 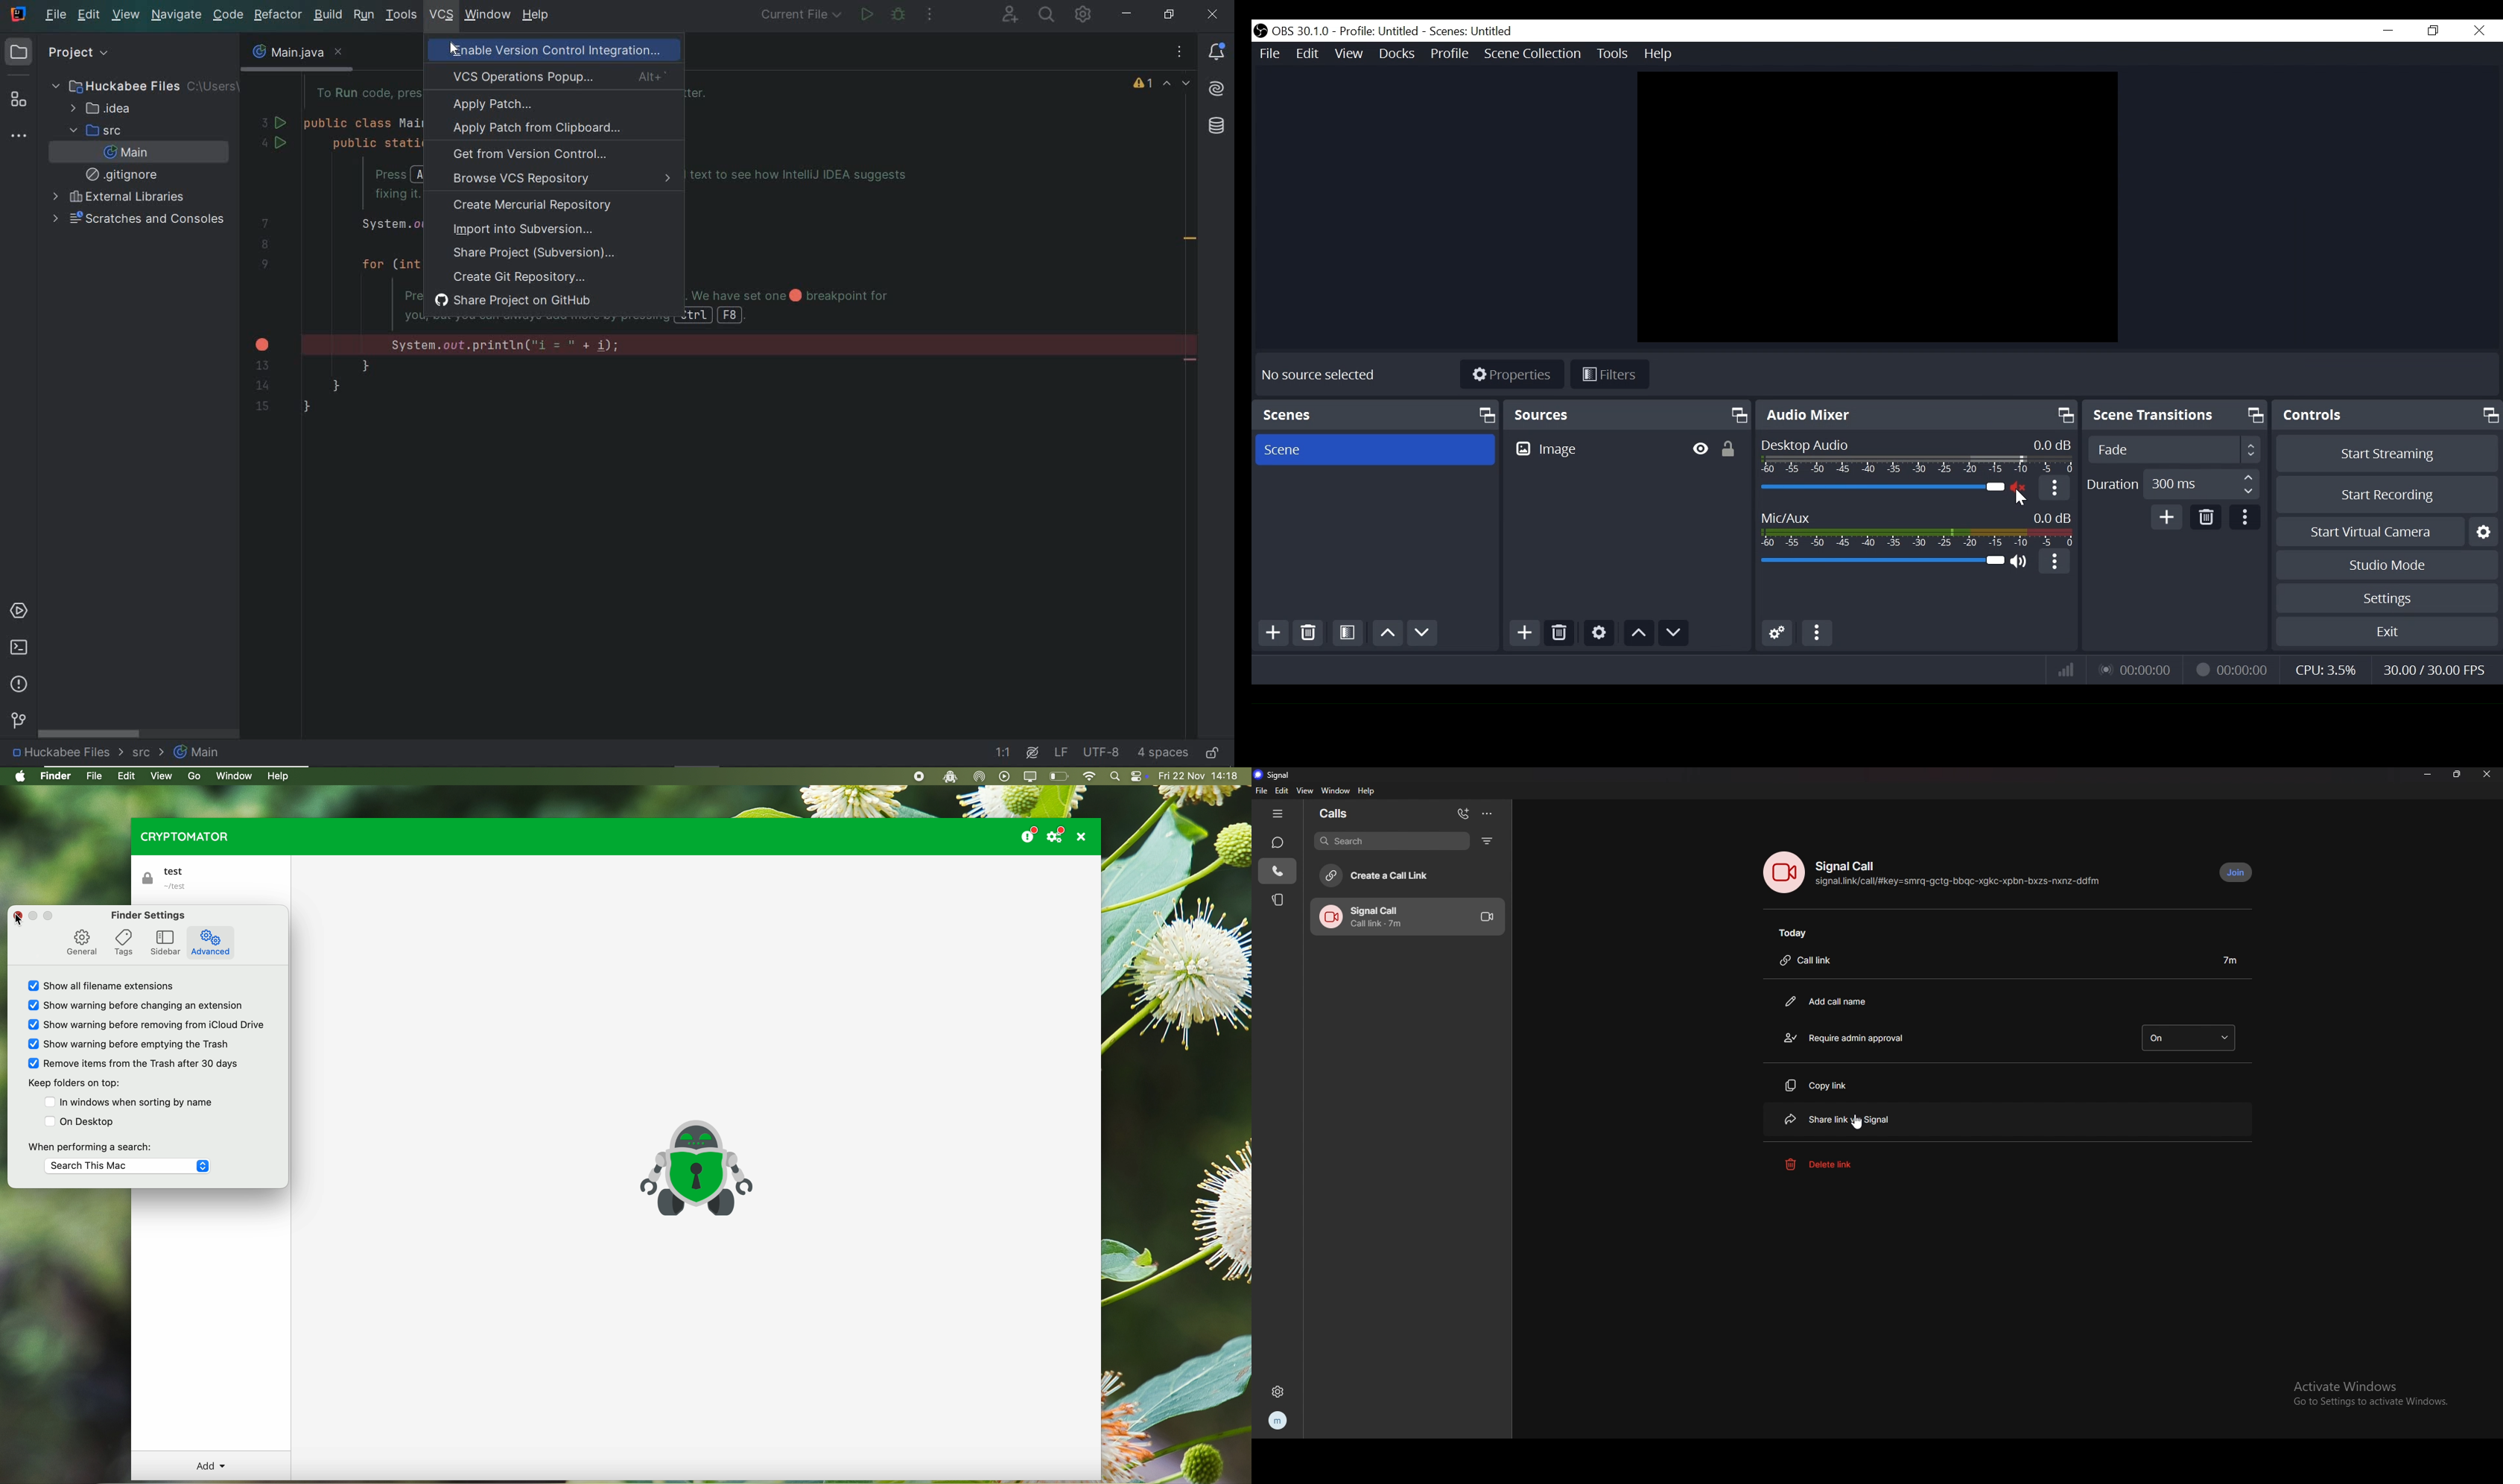 What do you see at coordinates (166, 942) in the screenshot?
I see `sidebar` at bounding box center [166, 942].